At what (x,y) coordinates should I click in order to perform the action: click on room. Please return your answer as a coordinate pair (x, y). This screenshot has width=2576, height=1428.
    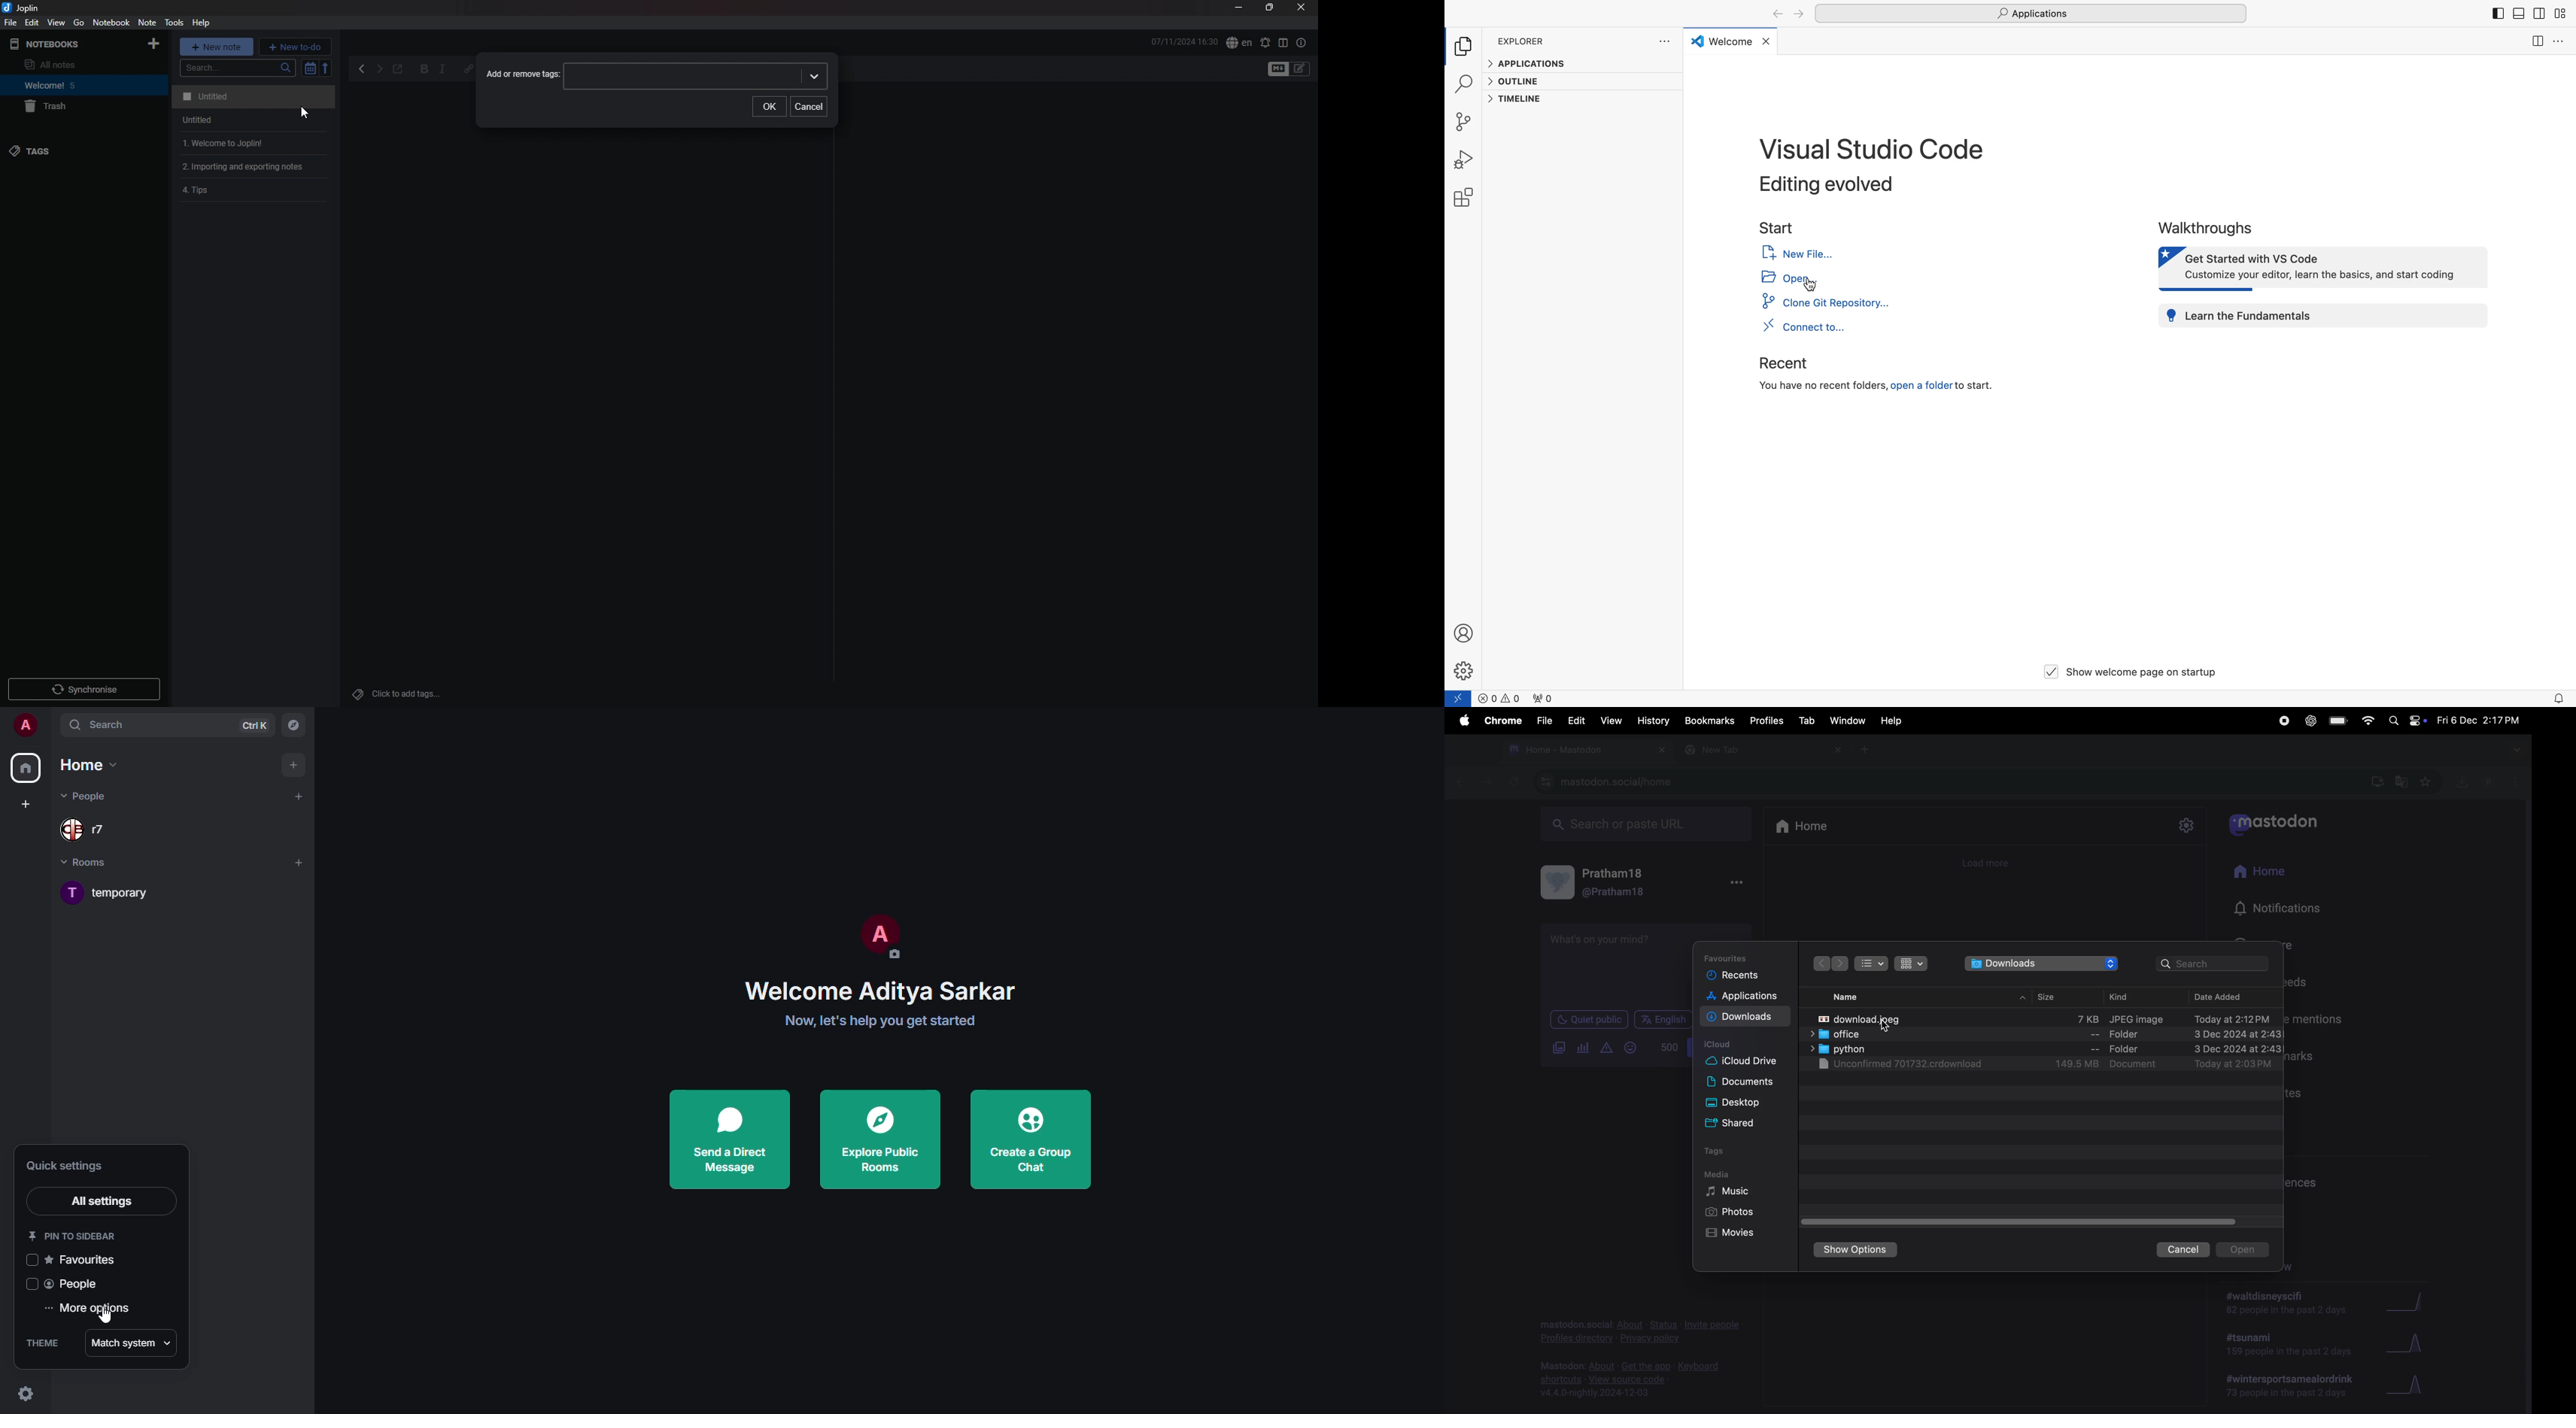
    Looking at the image, I should click on (123, 892).